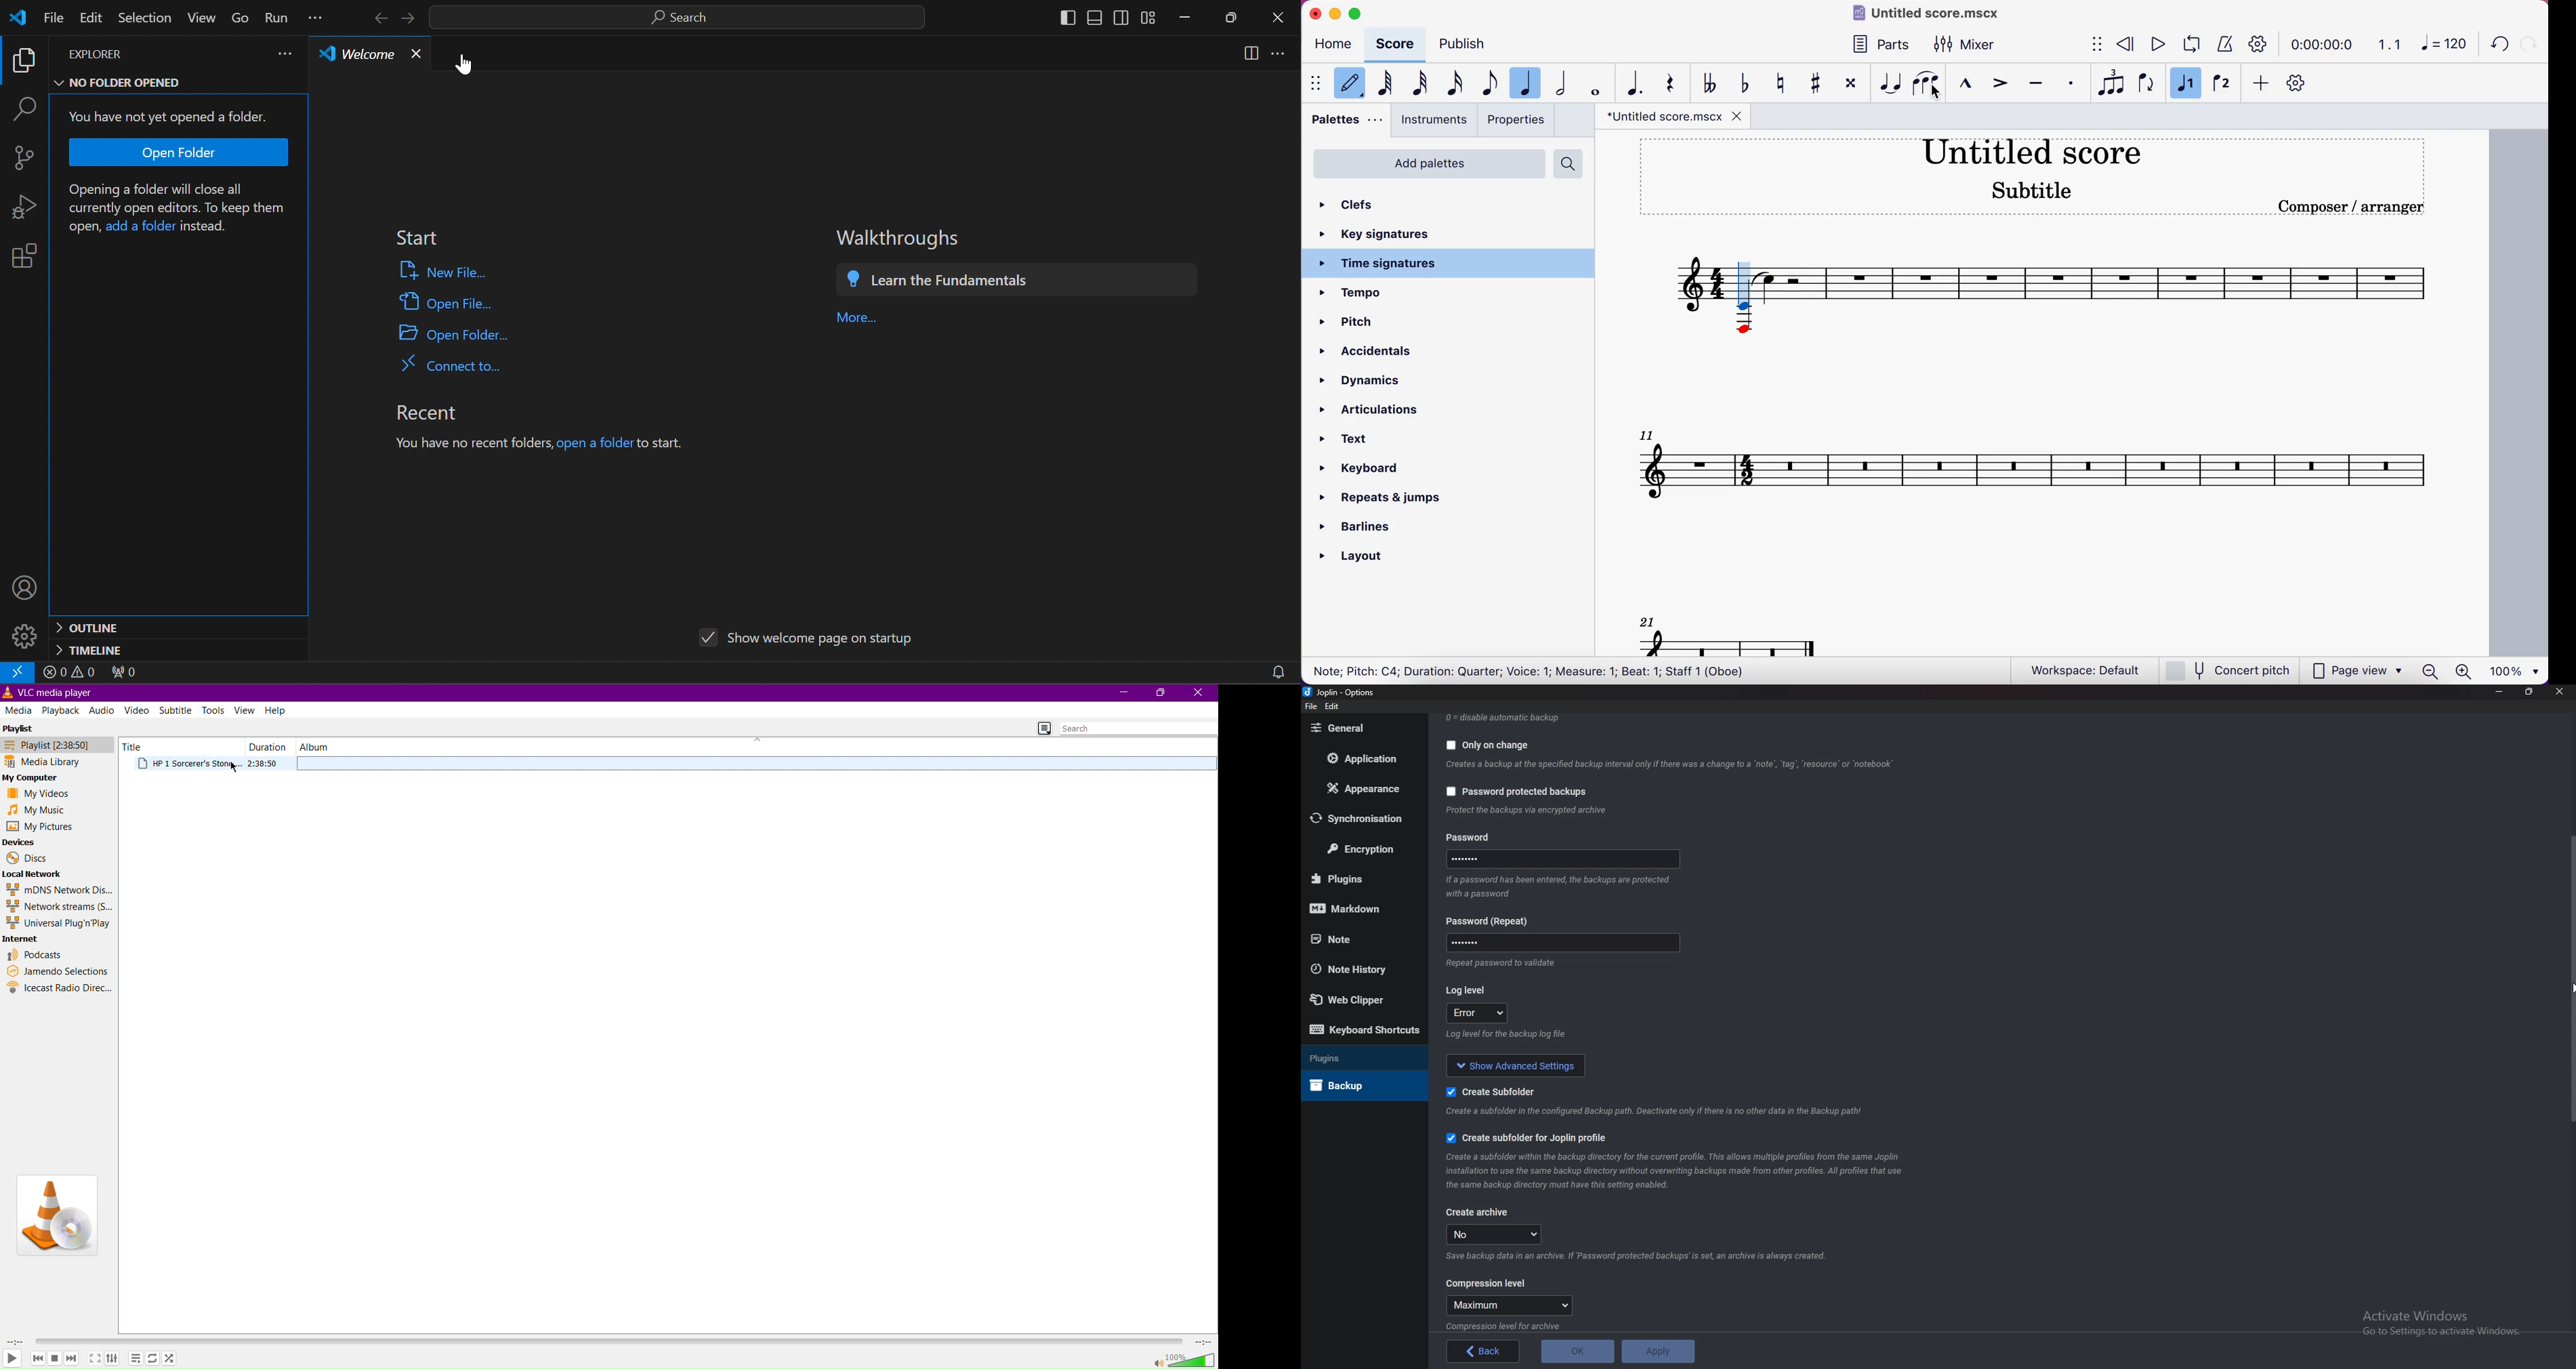  Describe the element at coordinates (807, 636) in the screenshot. I see `show welcome page om start` at that location.